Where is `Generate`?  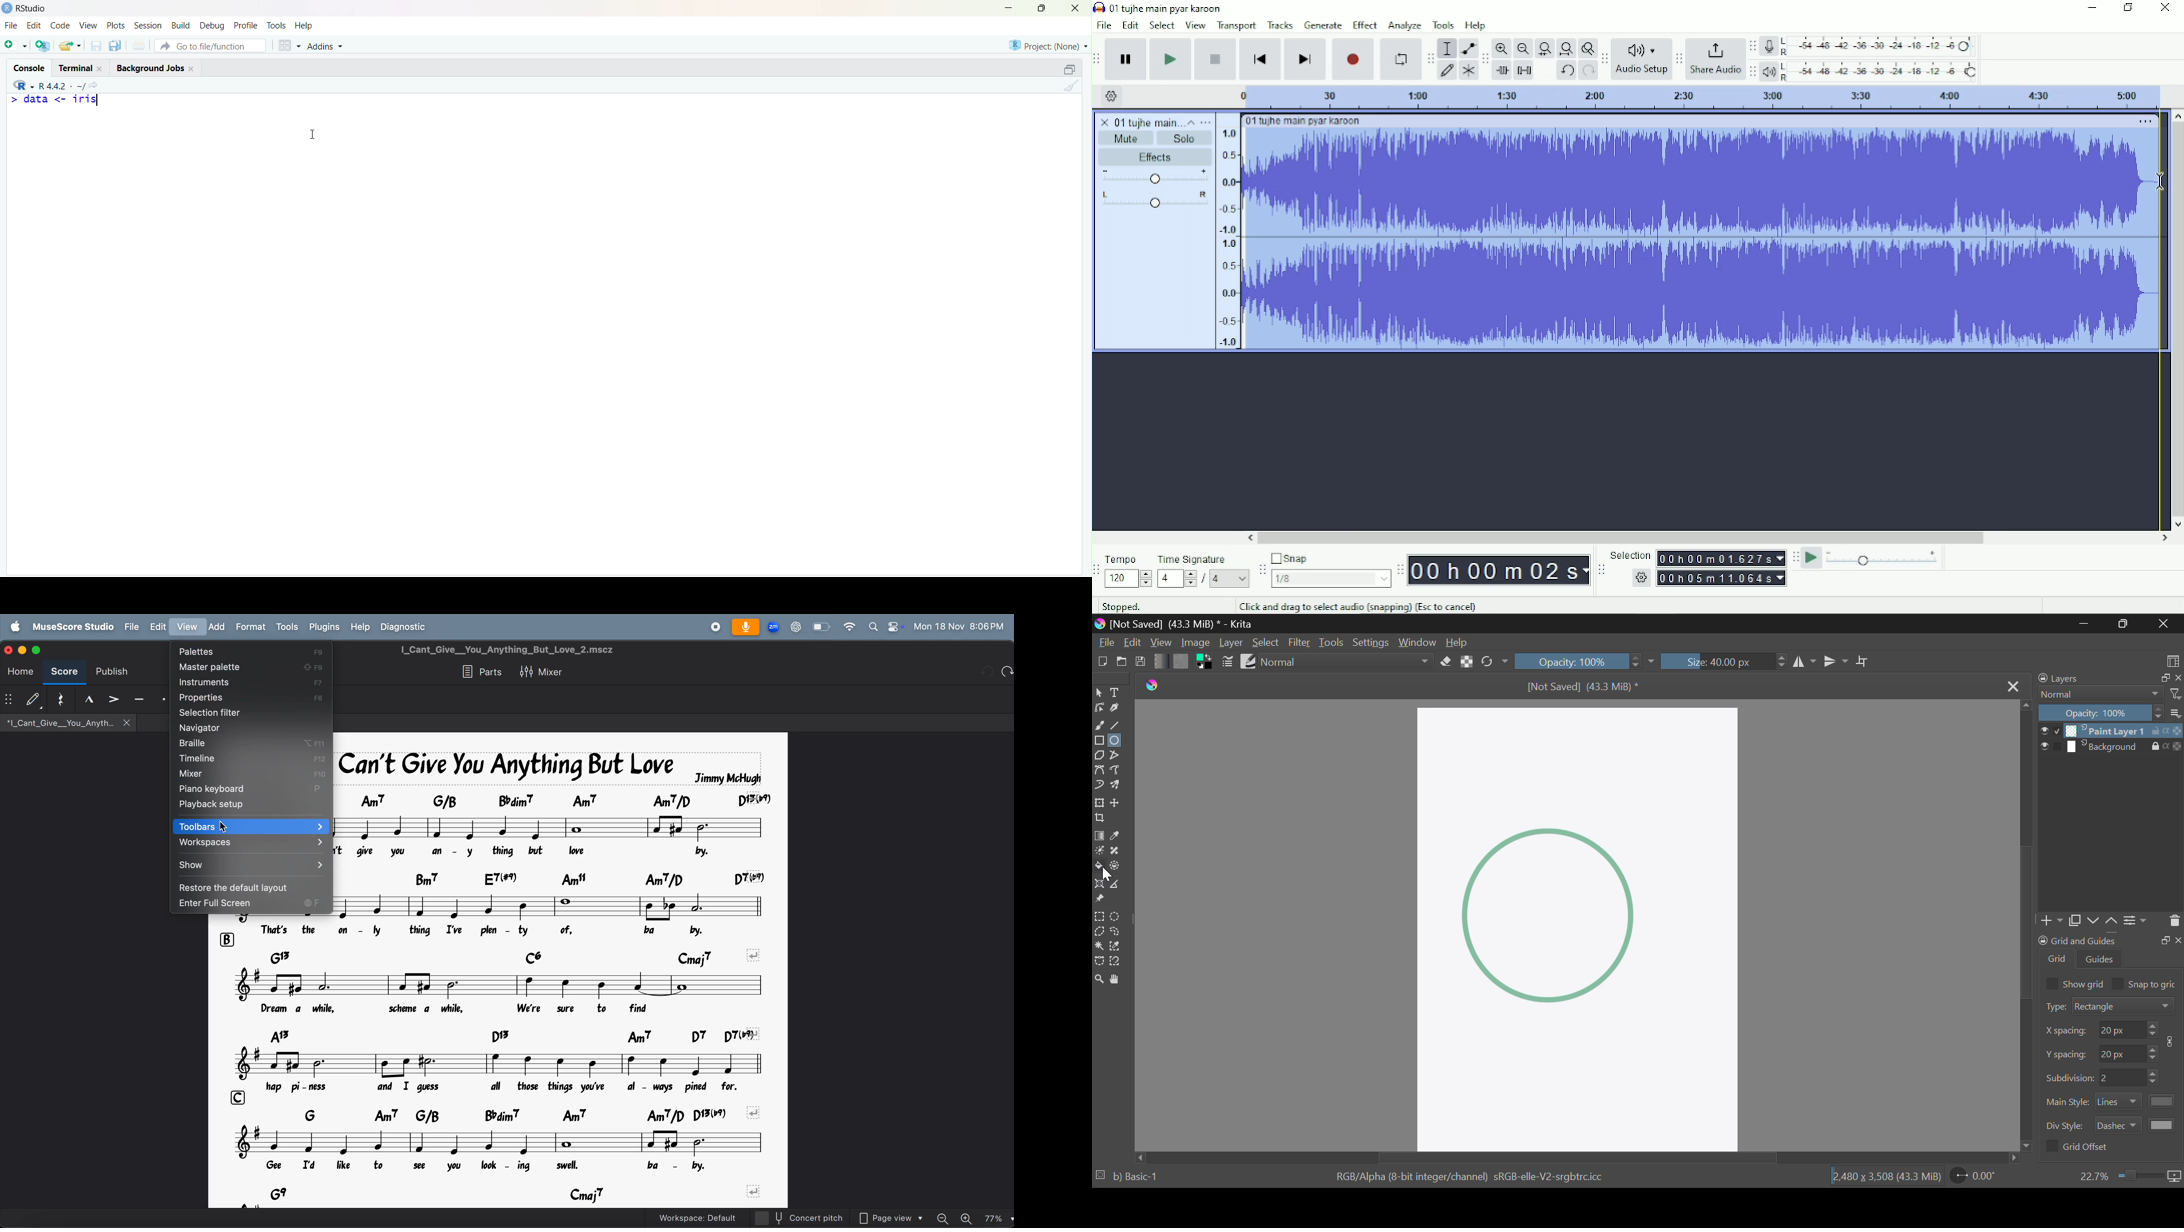
Generate is located at coordinates (1323, 25).